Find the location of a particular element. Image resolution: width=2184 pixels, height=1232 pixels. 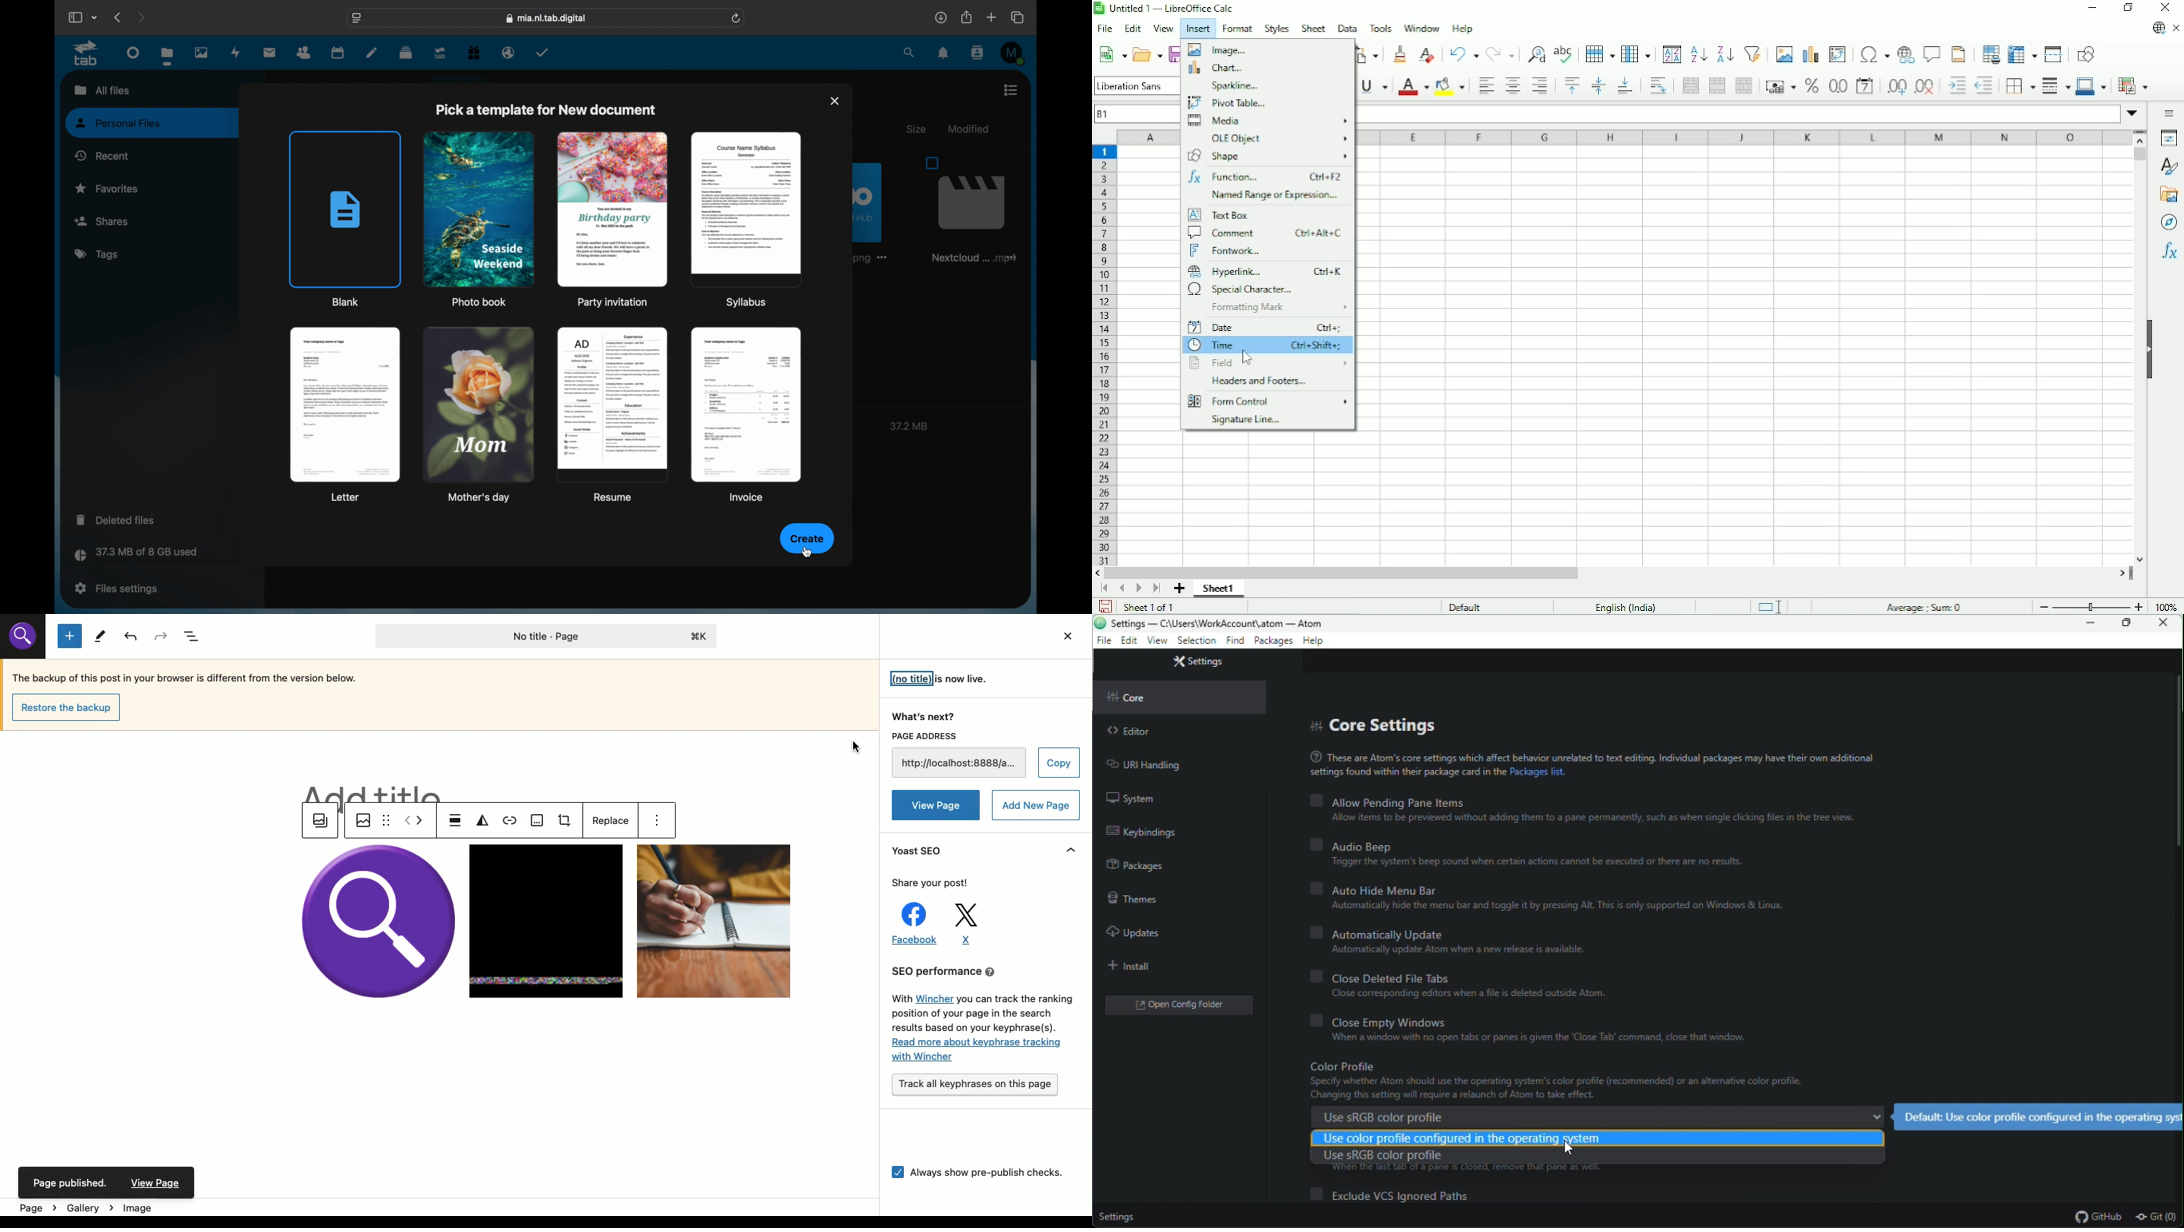

options is located at coordinates (661, 822).